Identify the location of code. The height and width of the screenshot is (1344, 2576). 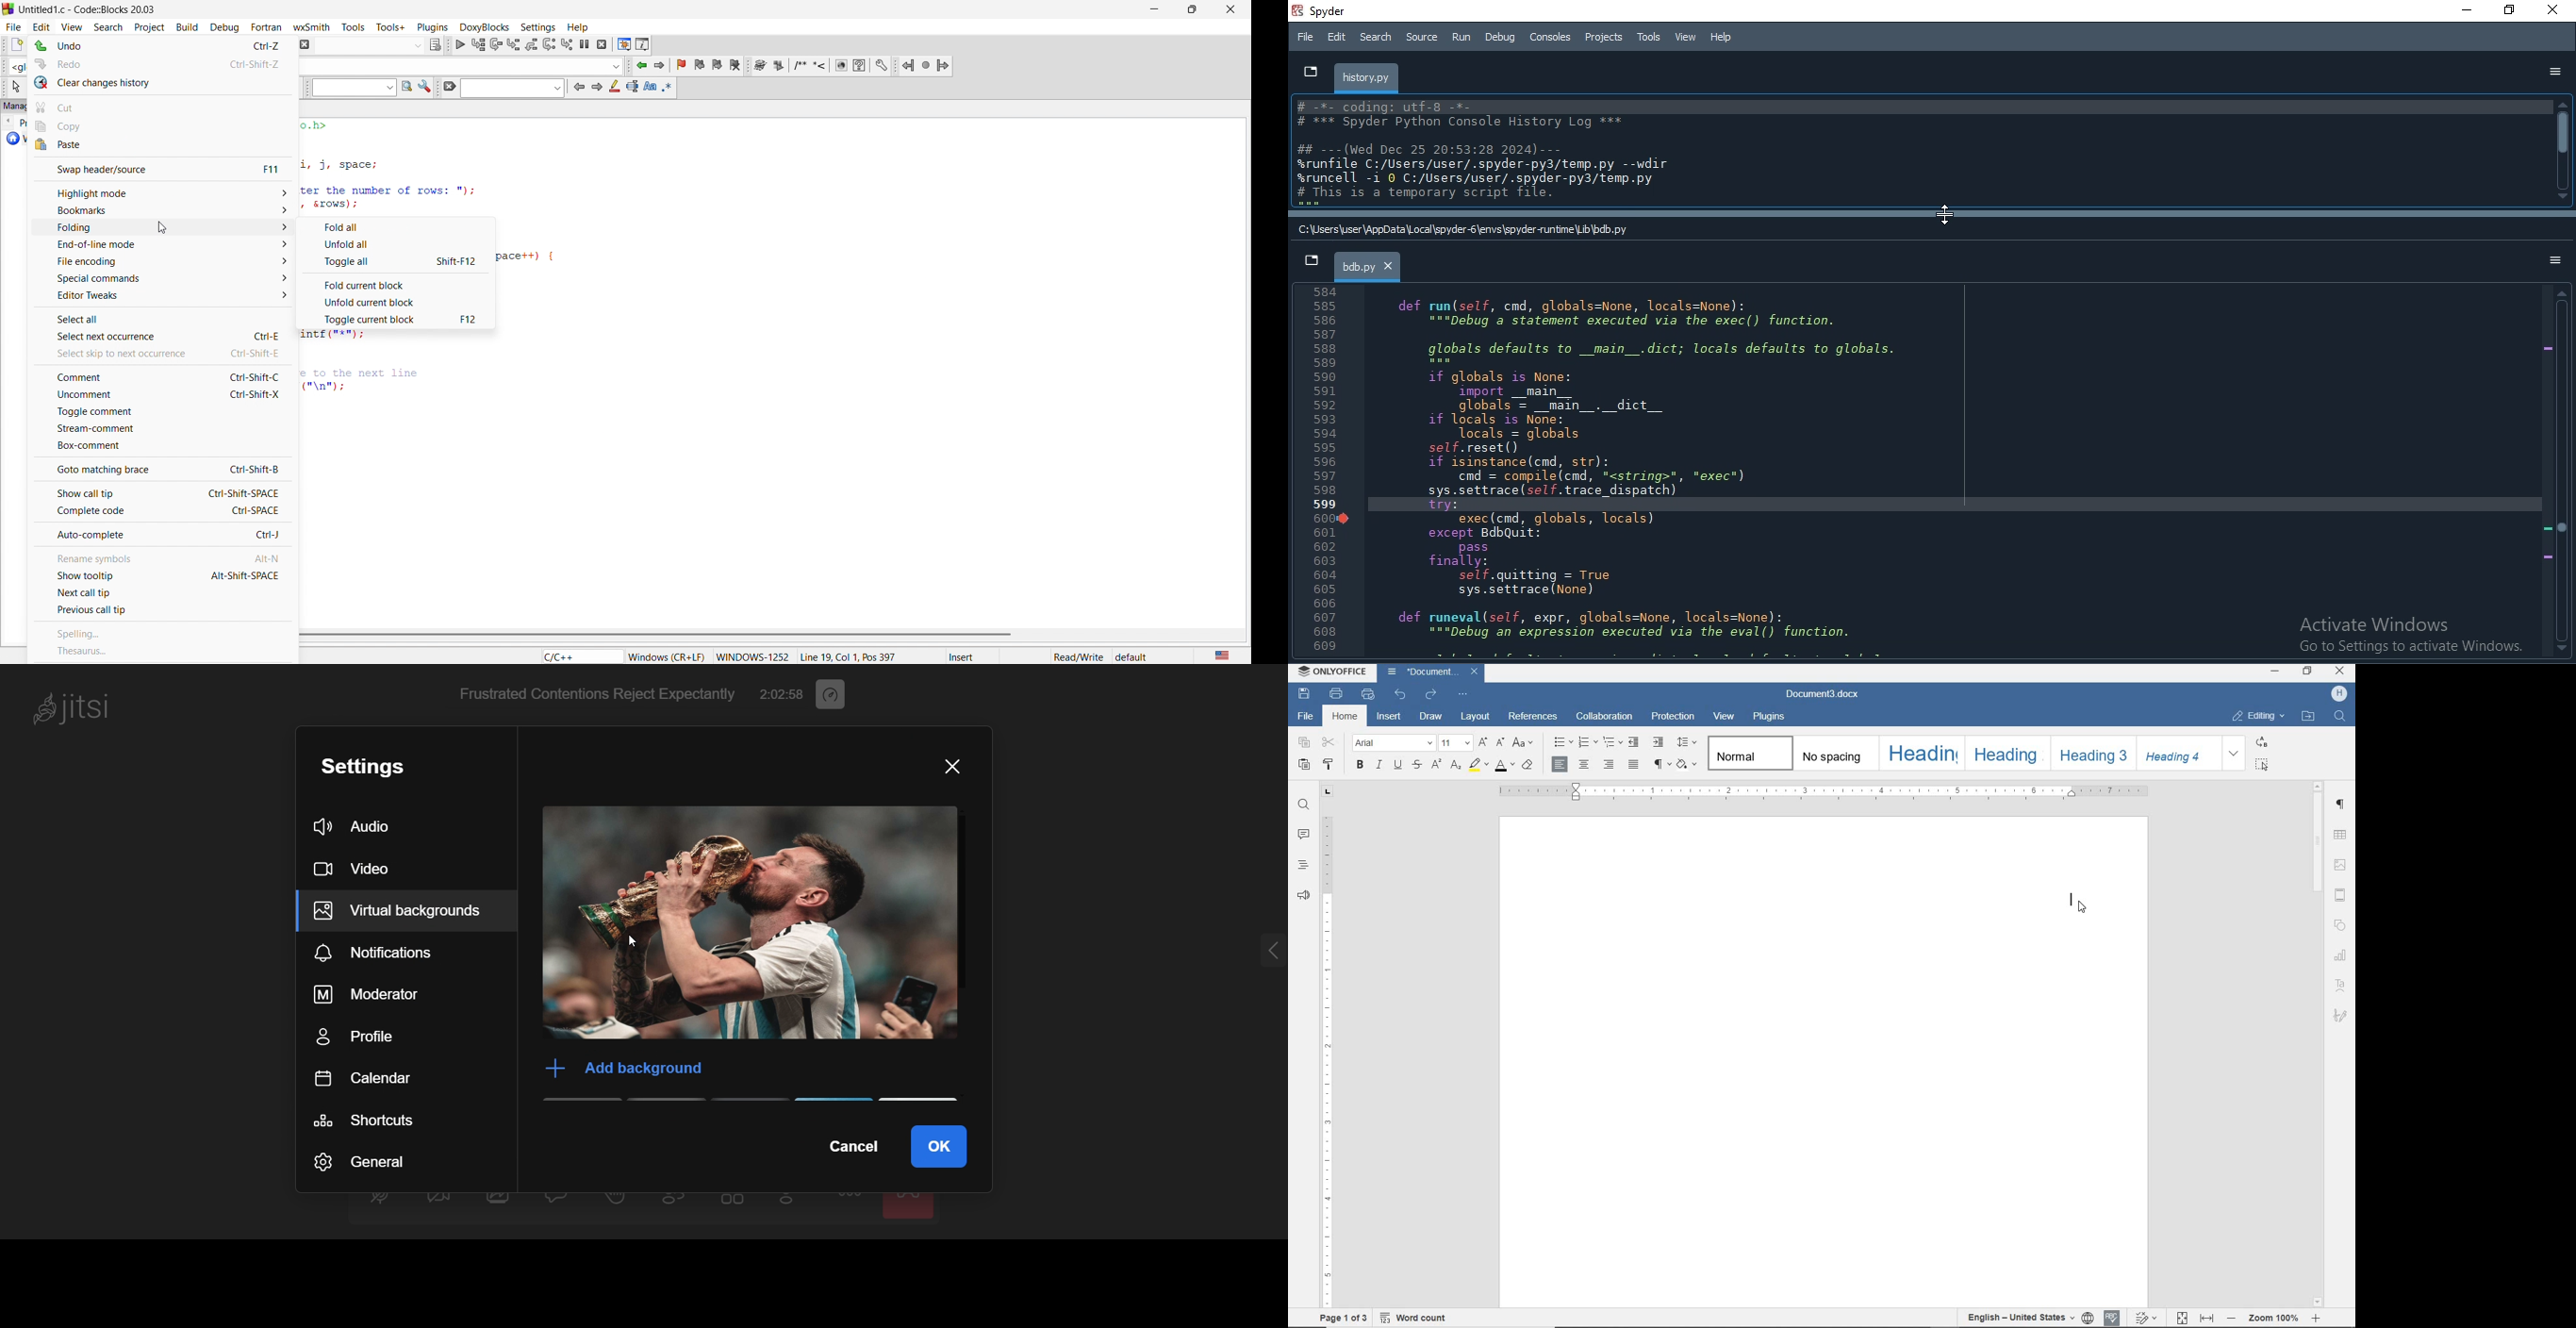
(1647, 471).